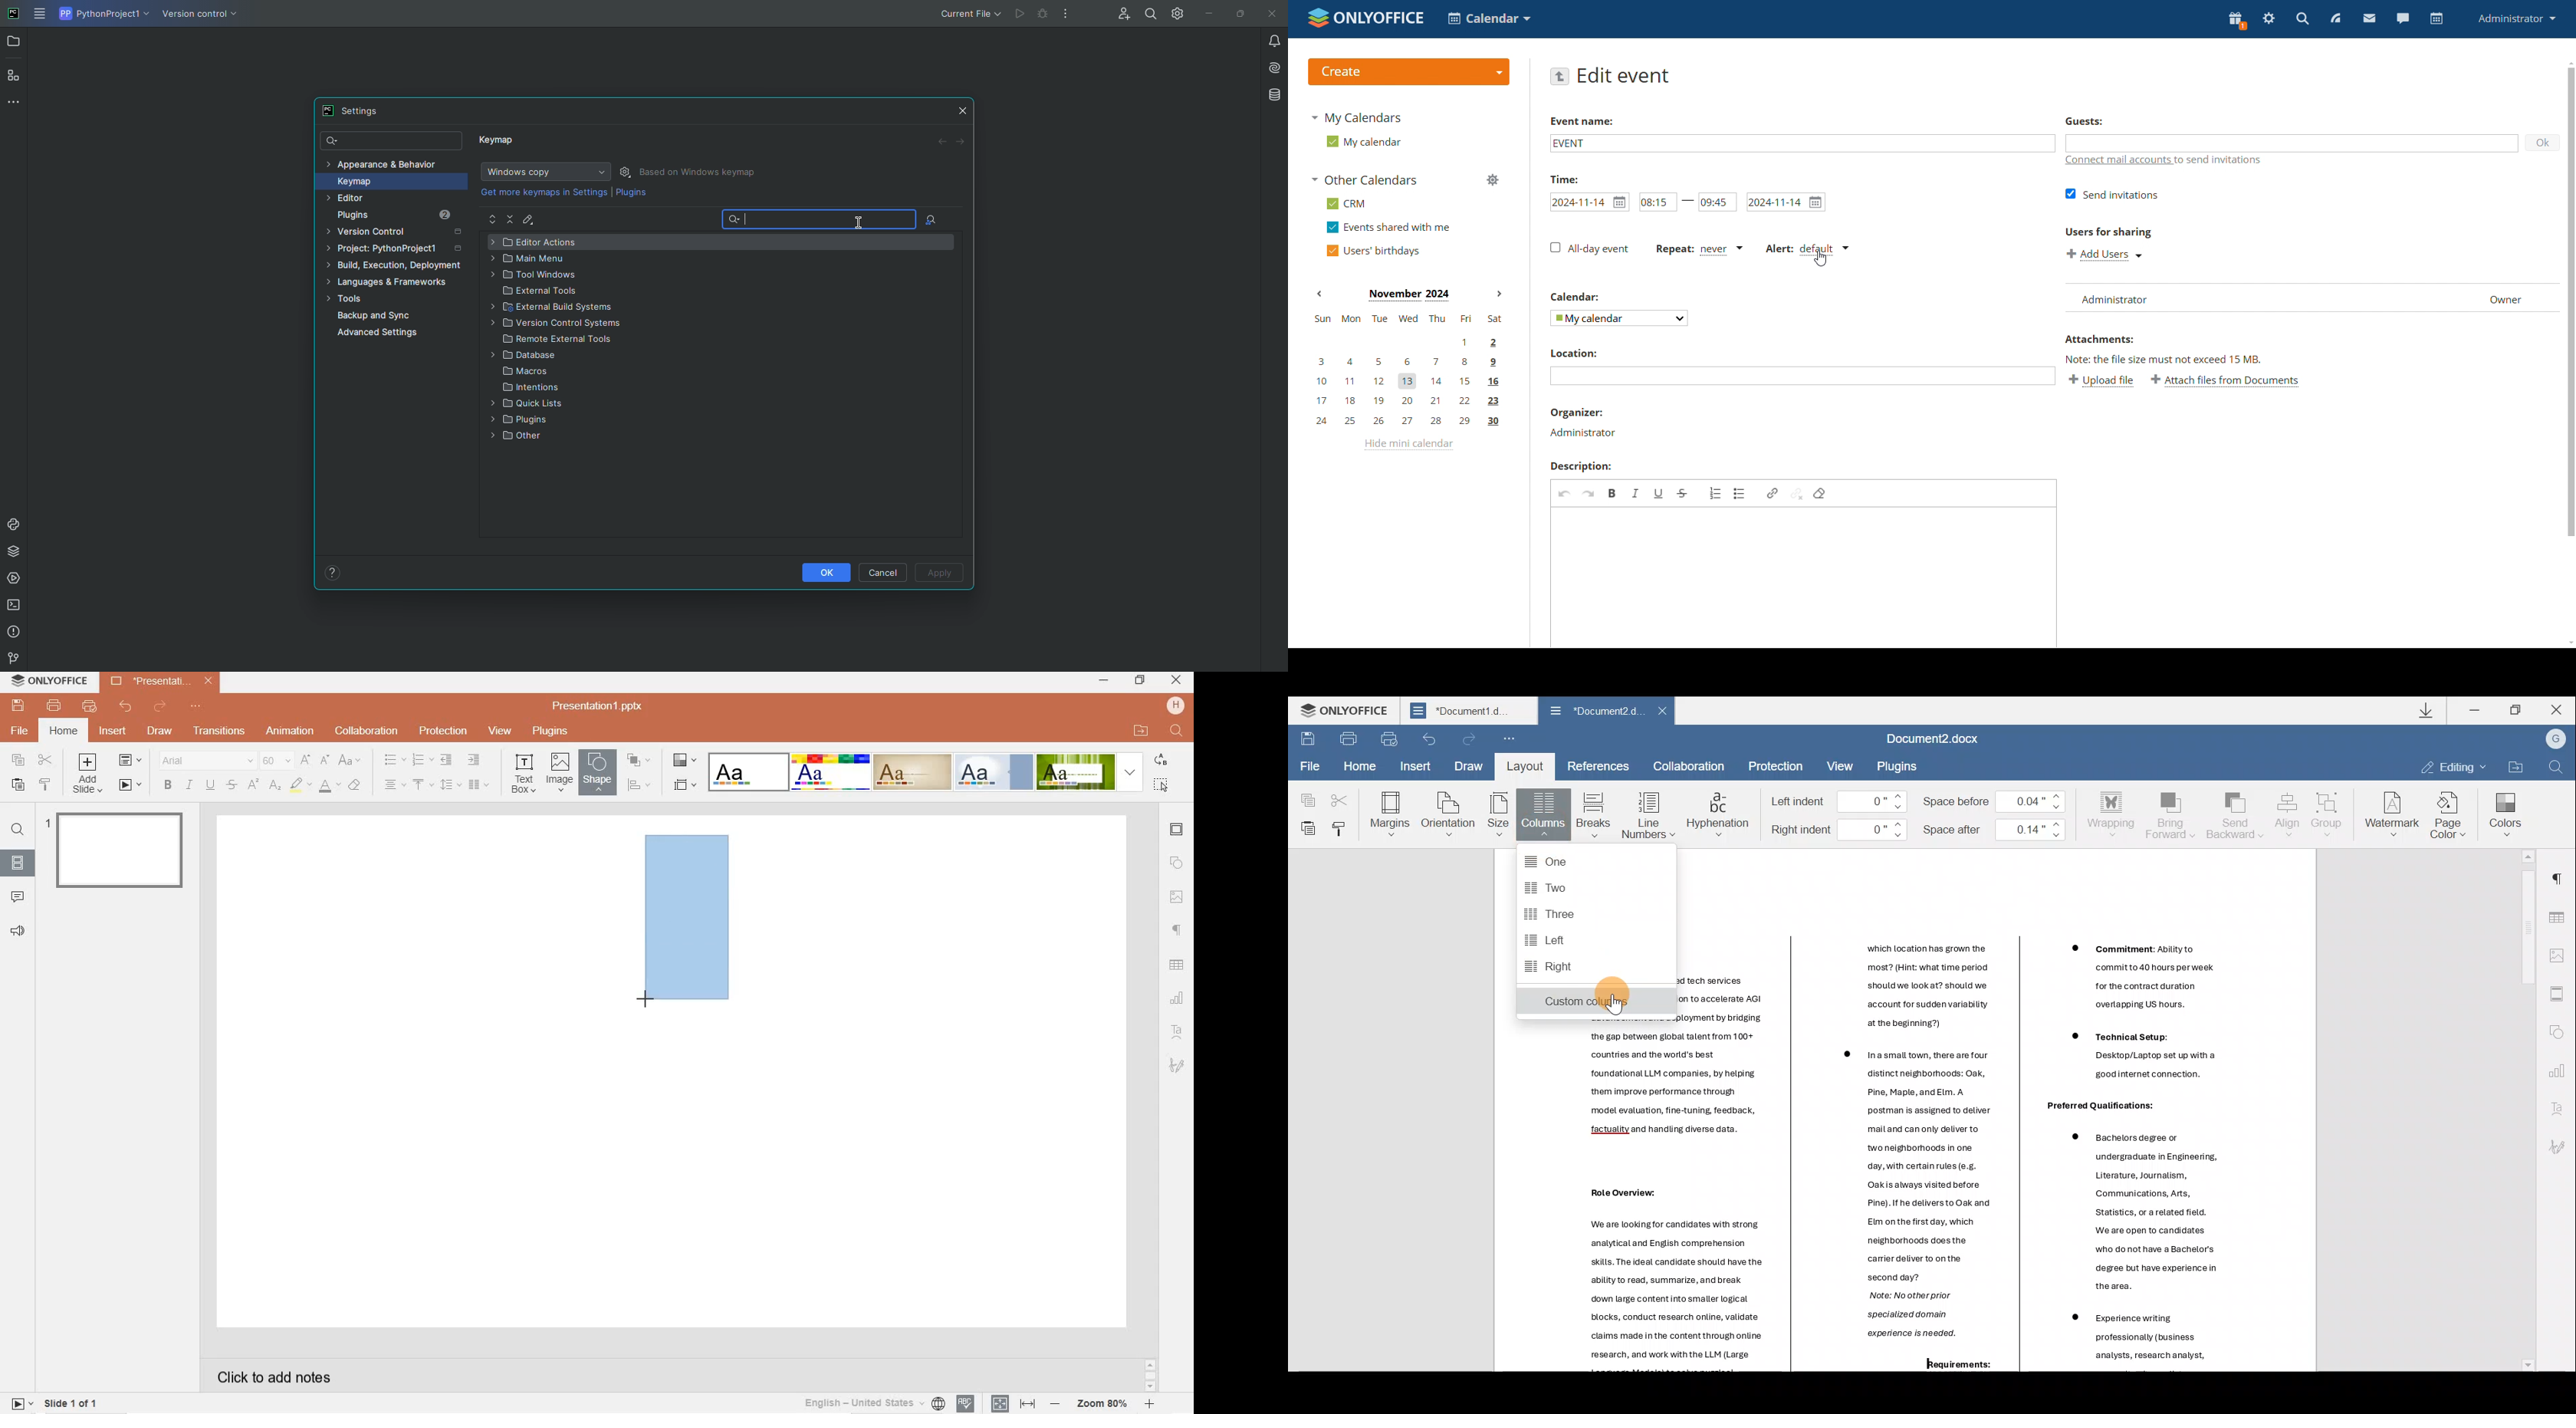 Image resolution: width=2576 pixels, height=1428 pixels. What do you see at coordinates (2477, 709) in the screenshot?
I see `Minimize` at bounding box center [2477, 709].